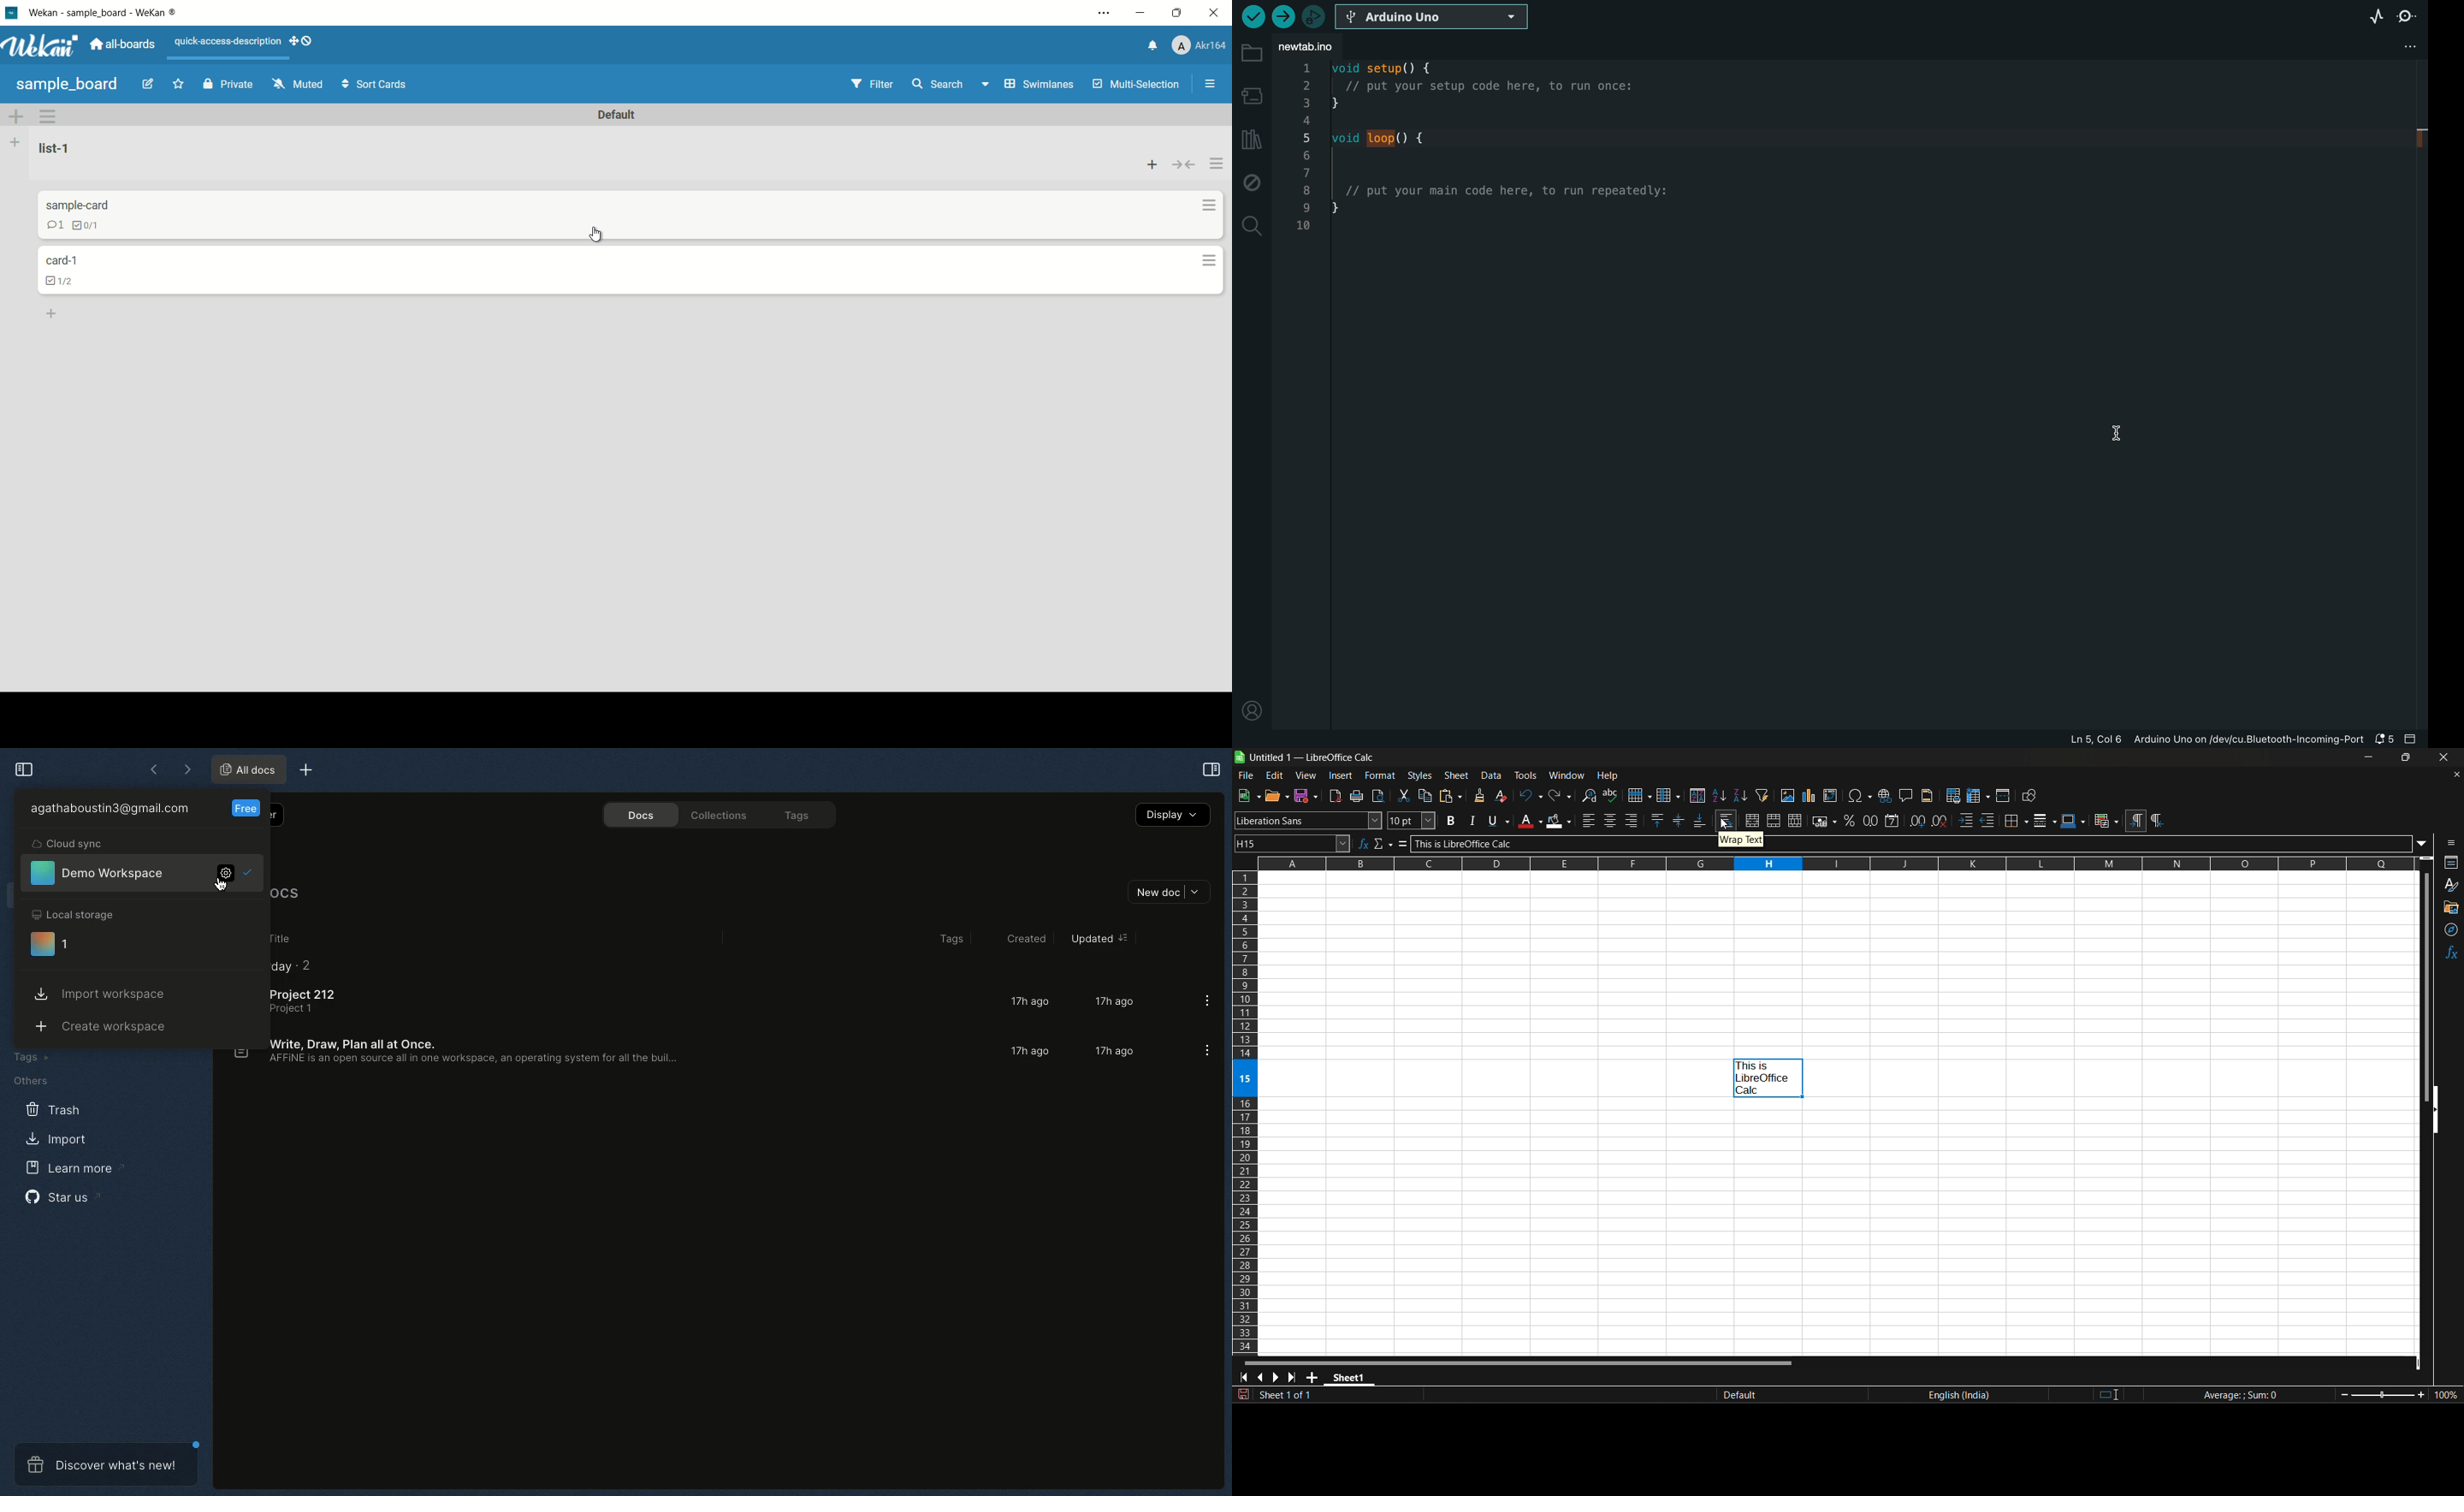  What do you see at coordinates (1589, 796) in the screenshot?
I see `find and replace` at bounding box center [1589, 796].